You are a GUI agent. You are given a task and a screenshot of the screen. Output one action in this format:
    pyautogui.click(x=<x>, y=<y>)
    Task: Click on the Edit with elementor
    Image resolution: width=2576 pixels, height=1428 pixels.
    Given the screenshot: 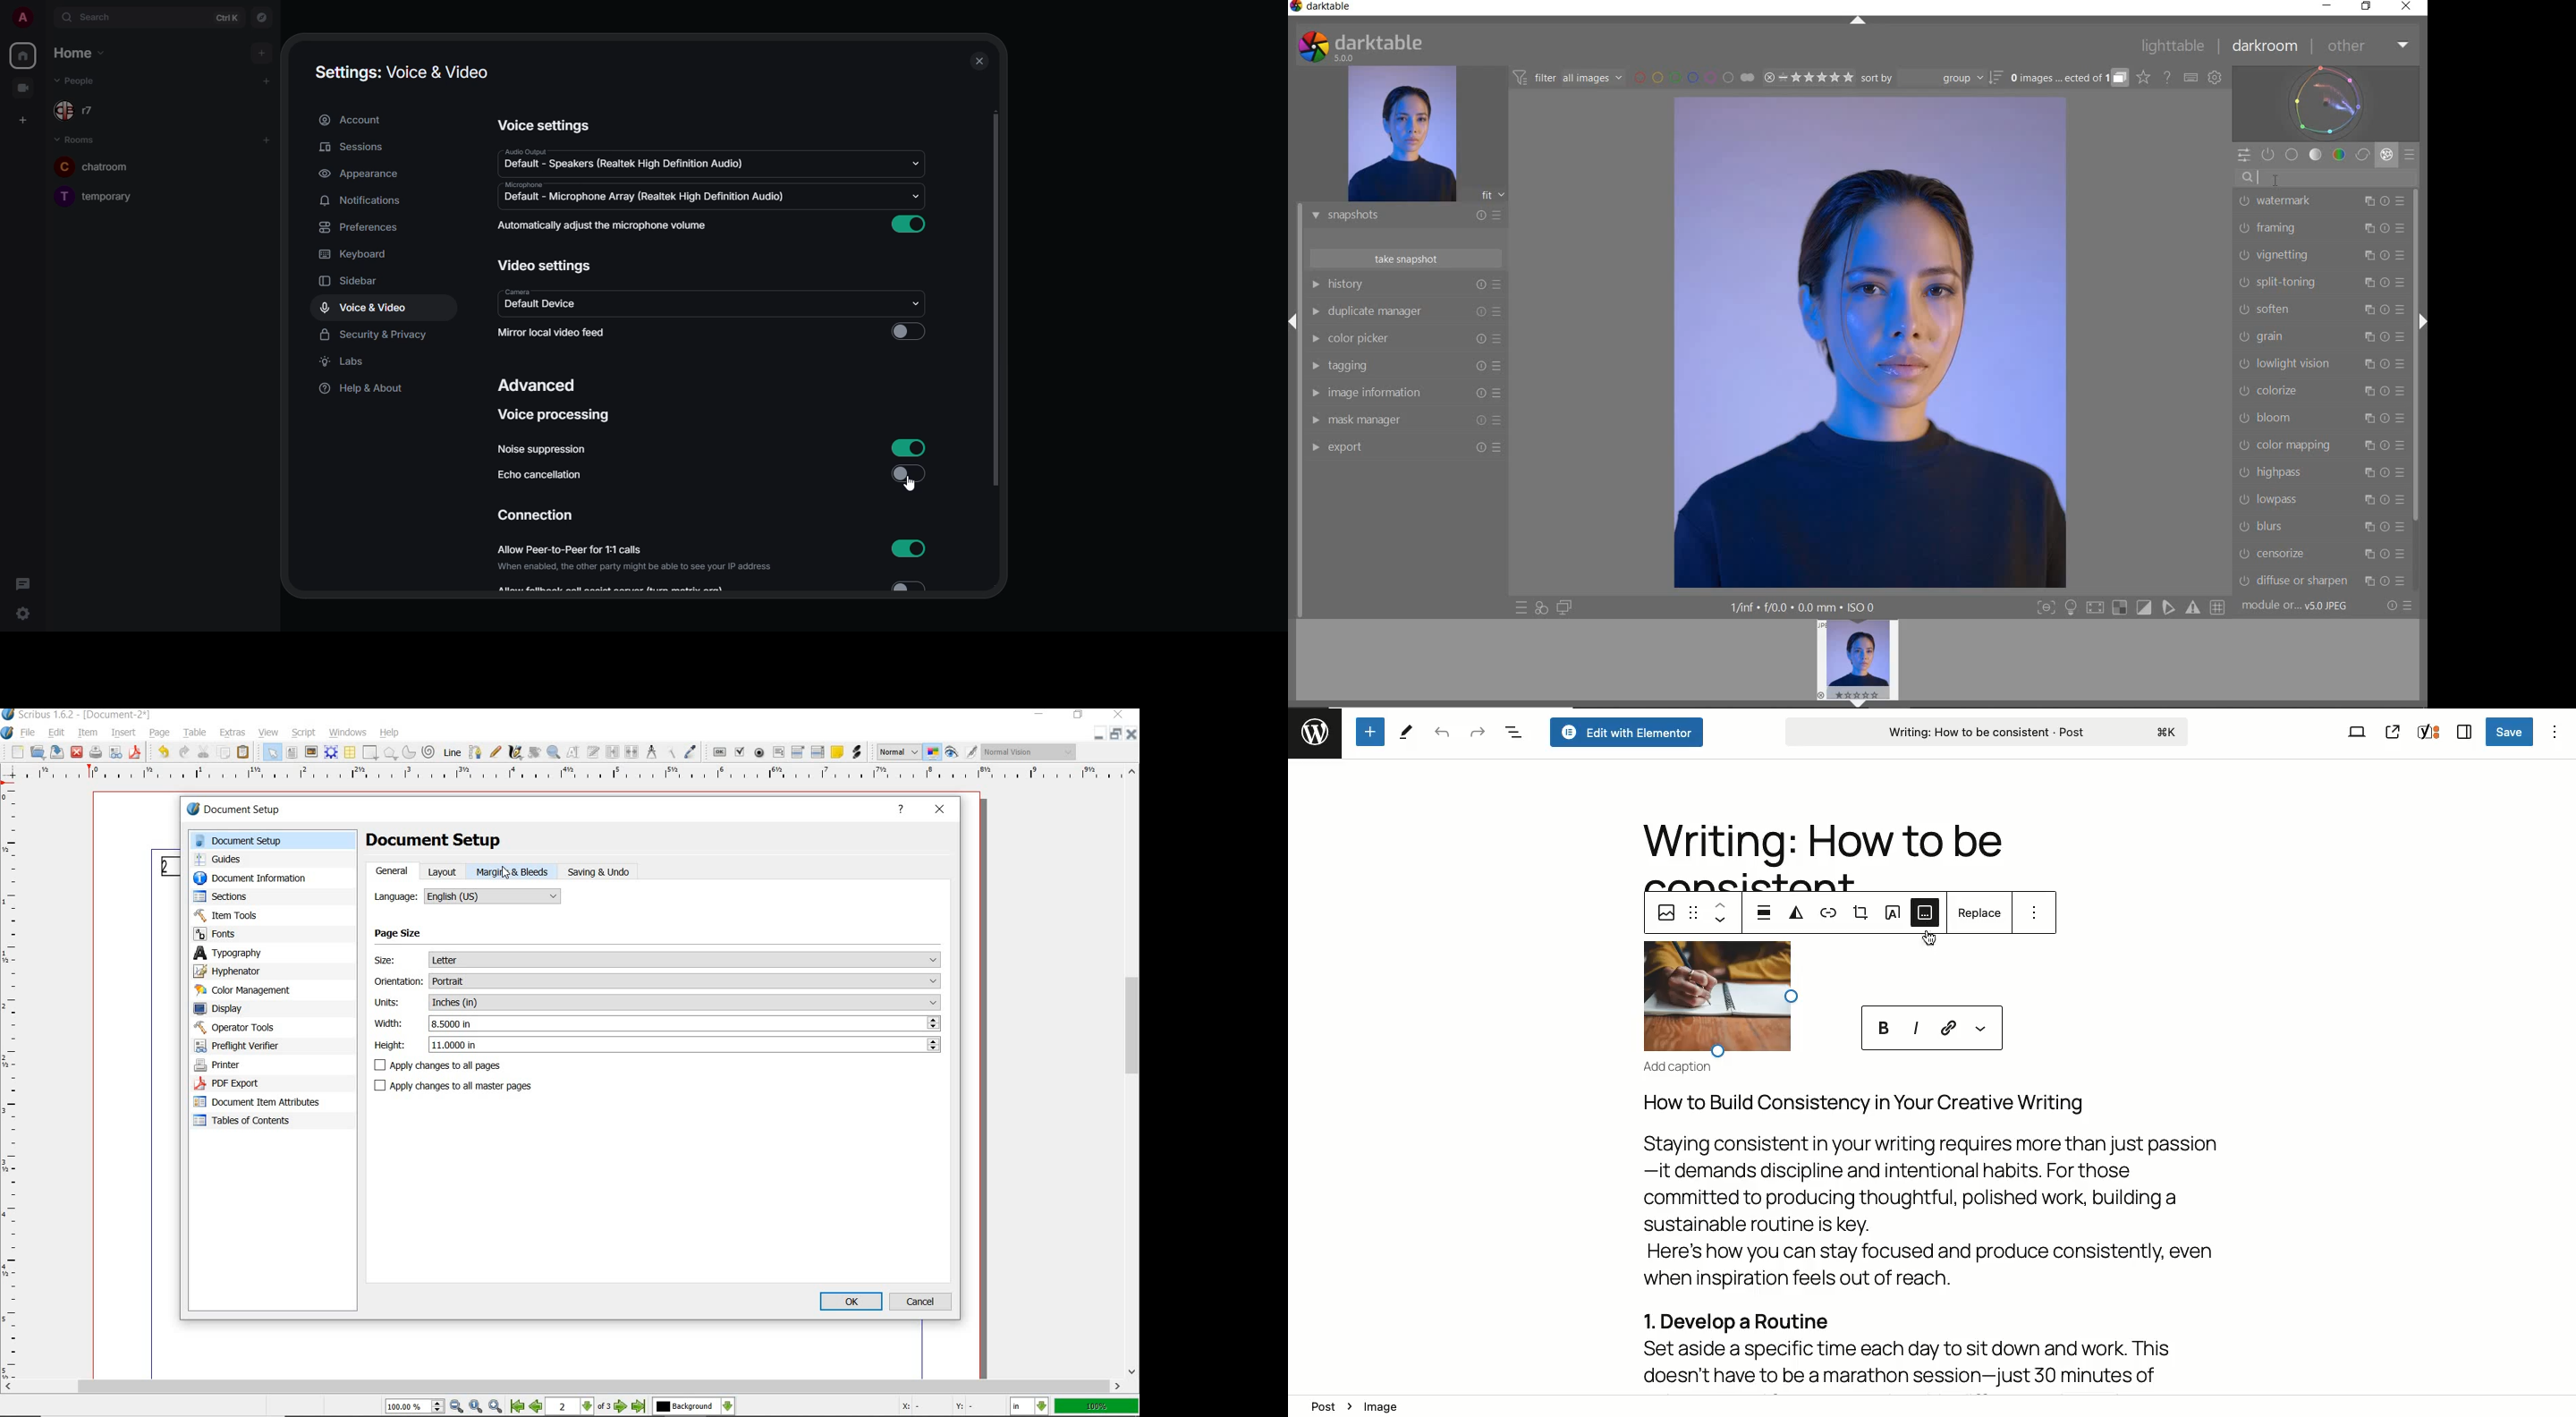 What is the action you would take?
    pyautogui.click(x=1625, y=732)
    